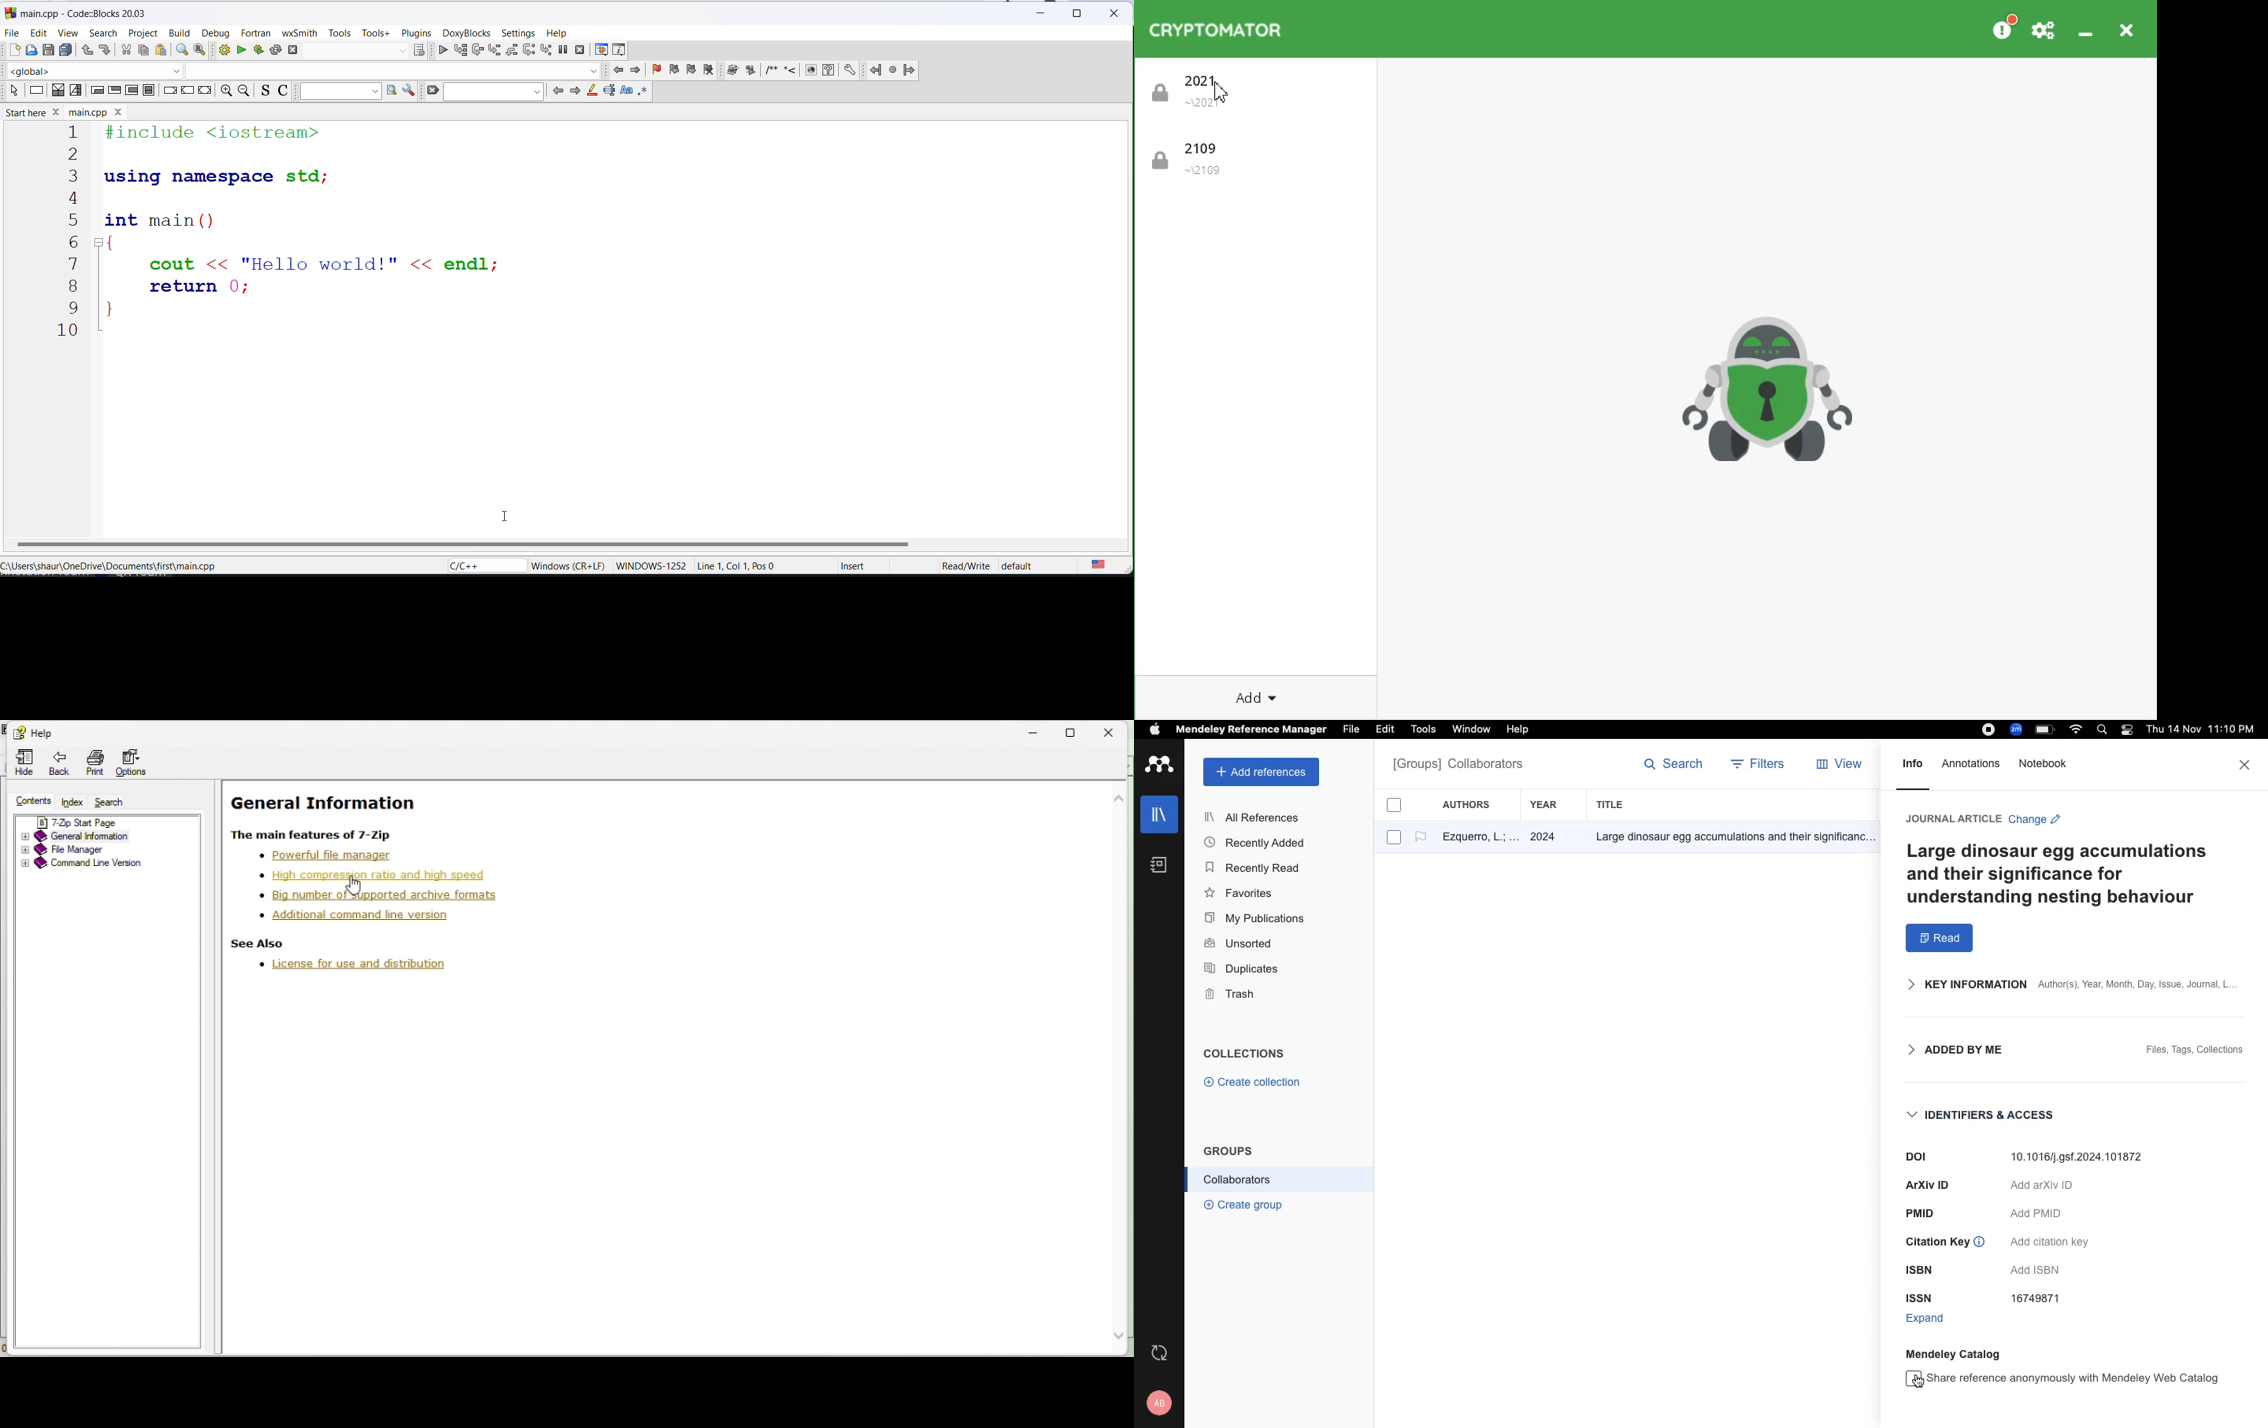  Describe the element at coordinates (1080, 729) in the screenshot. I see `restore` at that location.